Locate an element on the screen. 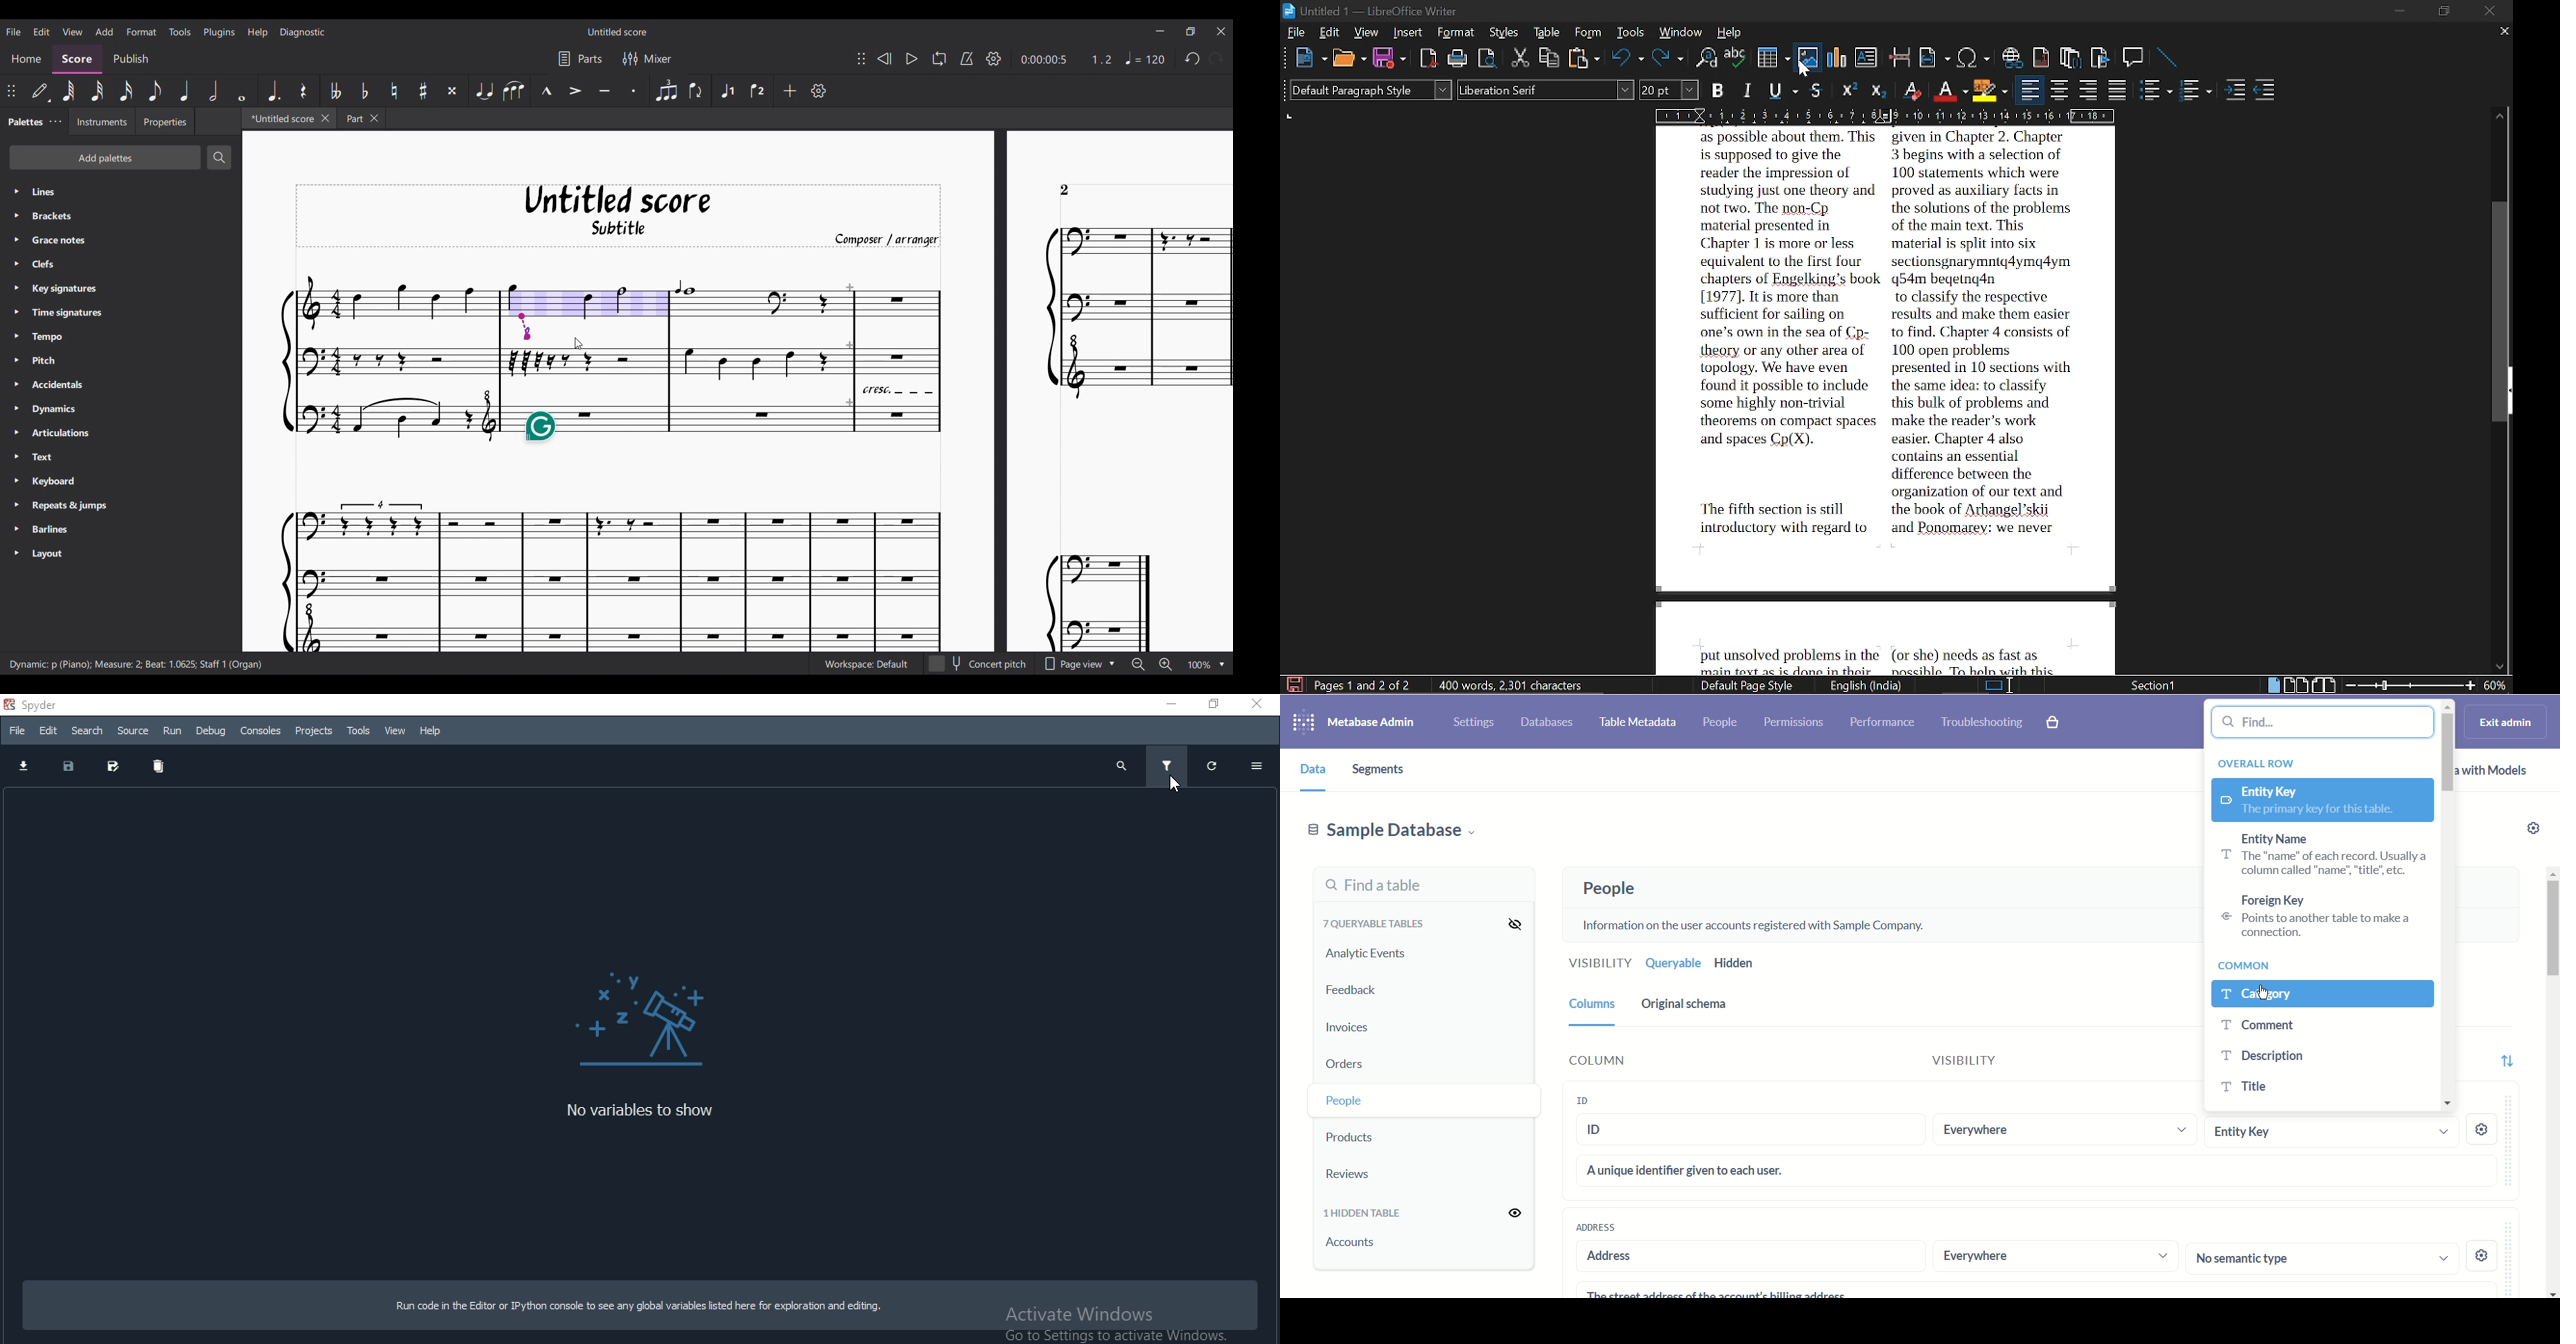  Restore is located at coordinates (1213, 704).